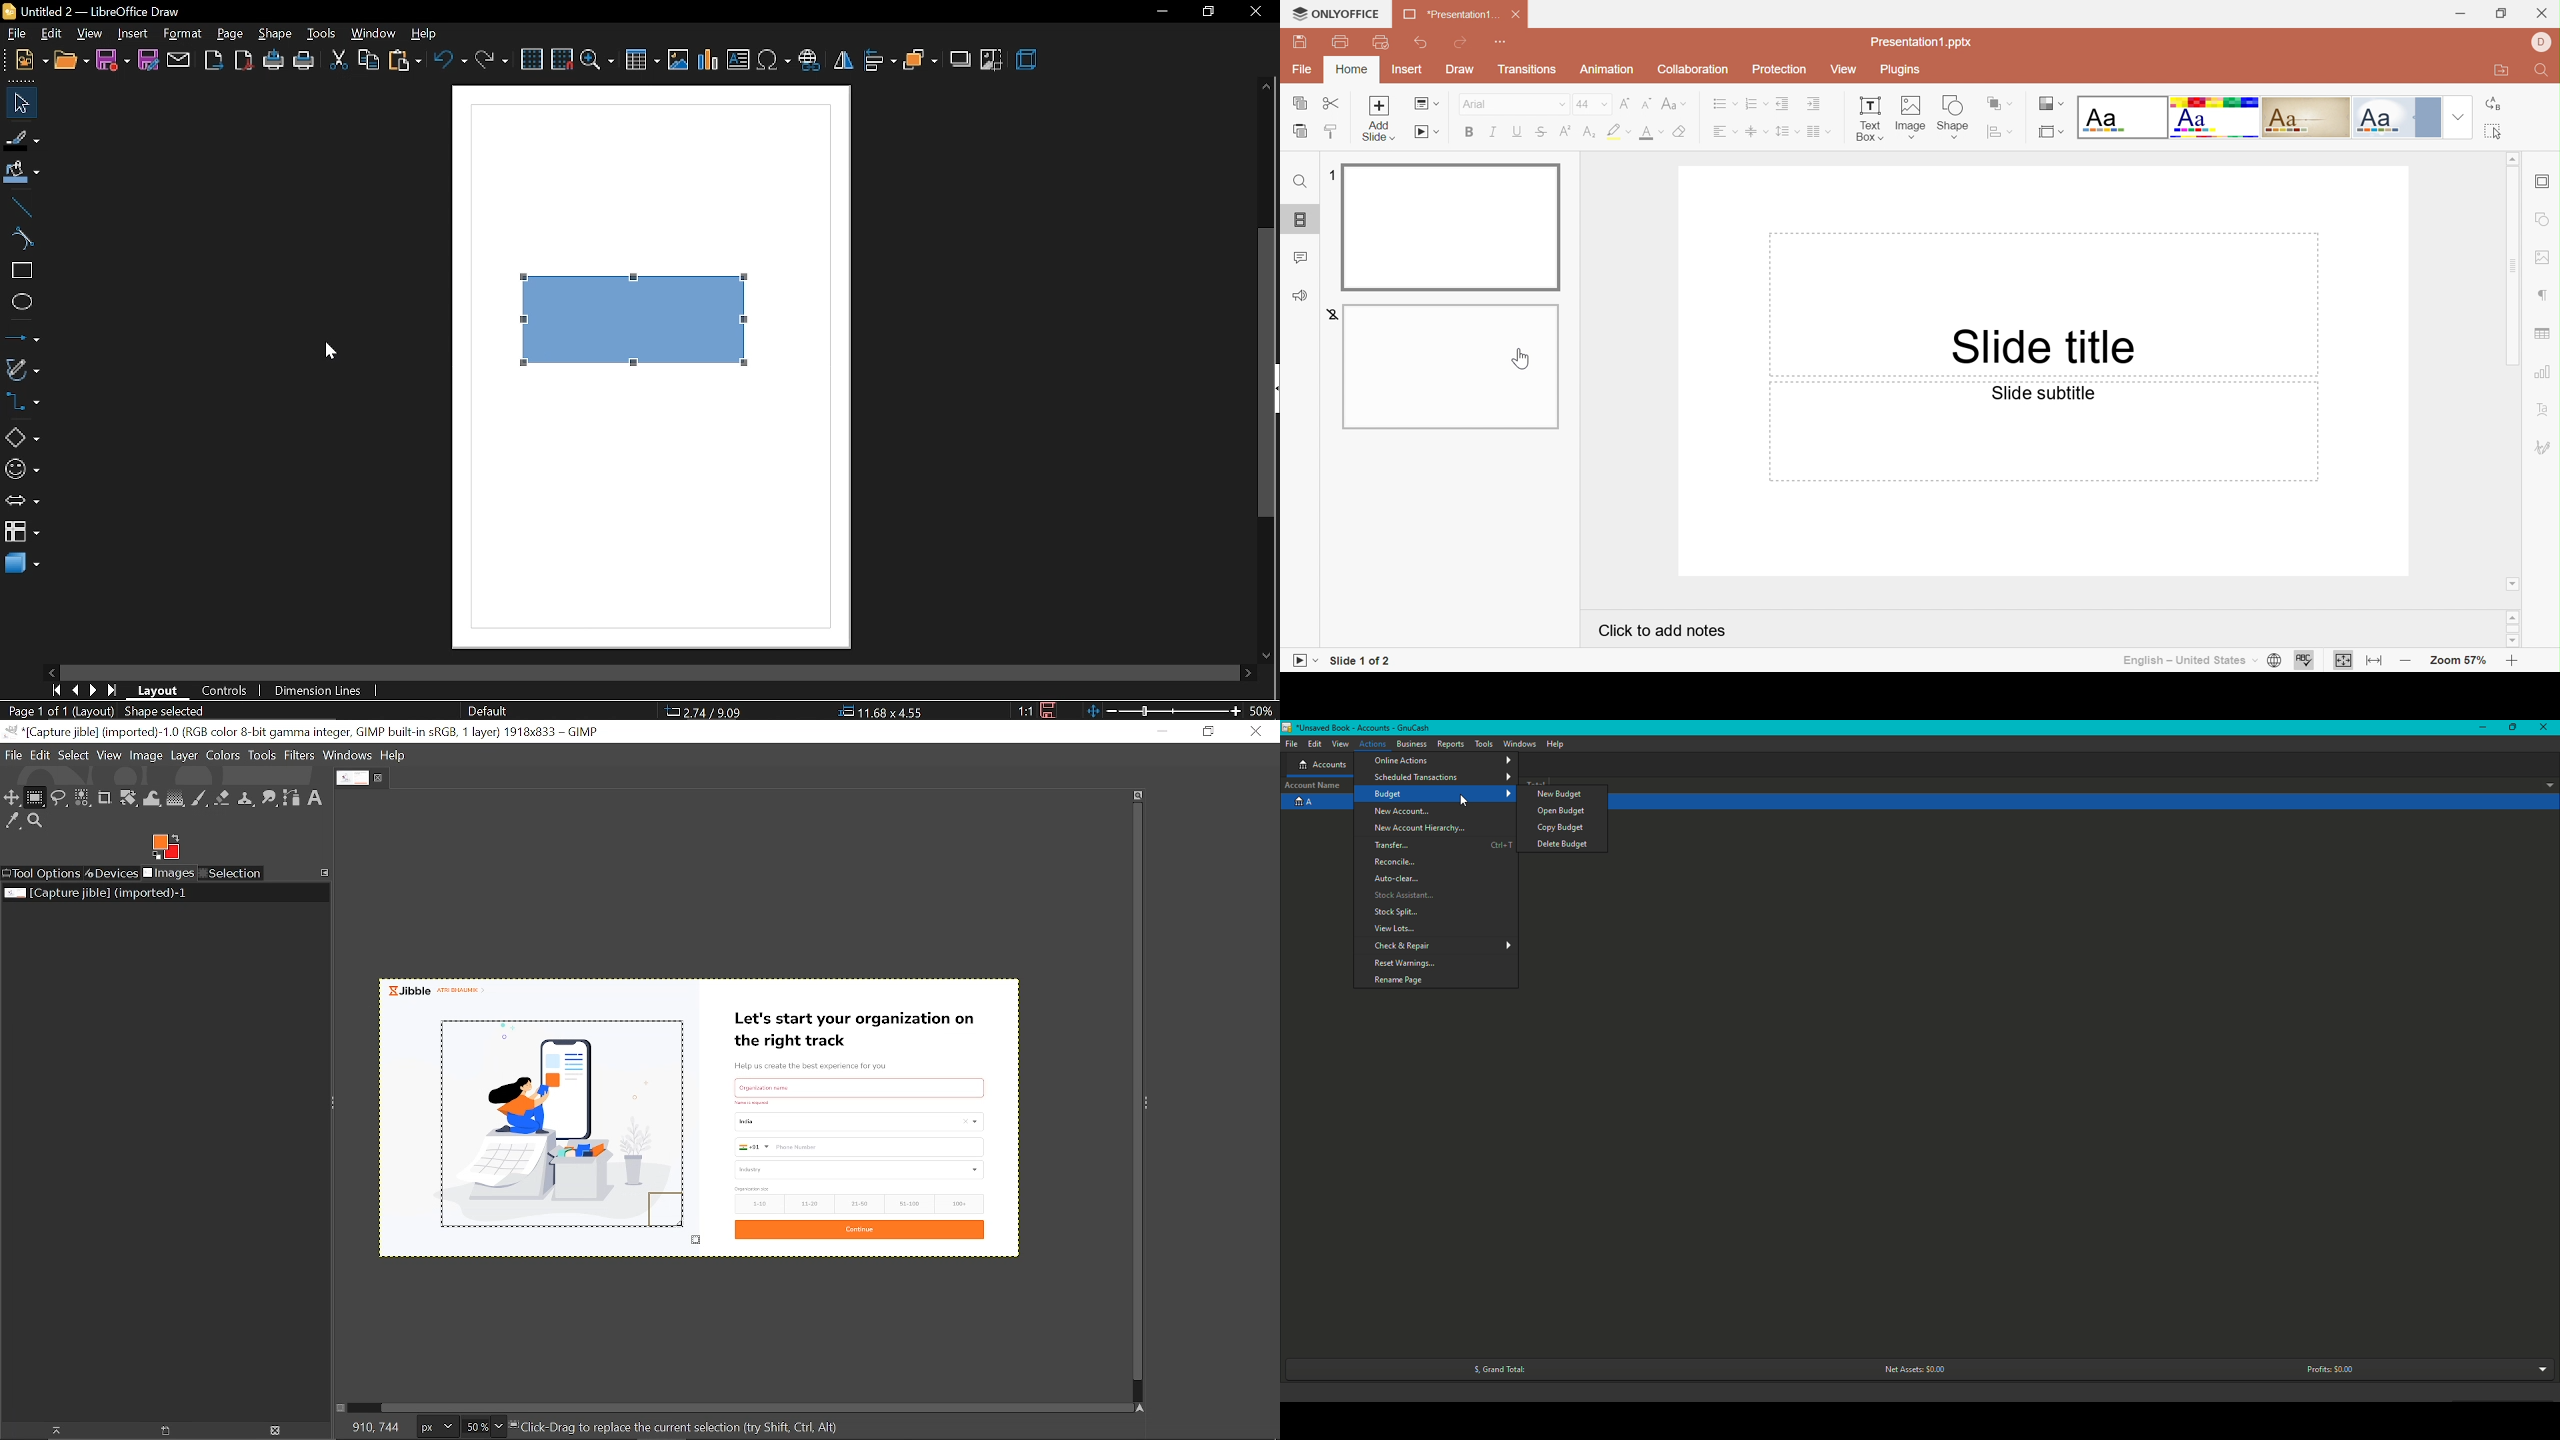 The width and height of the screenshot is (2576, 1456). I want to click on layout, so click(158, 691).